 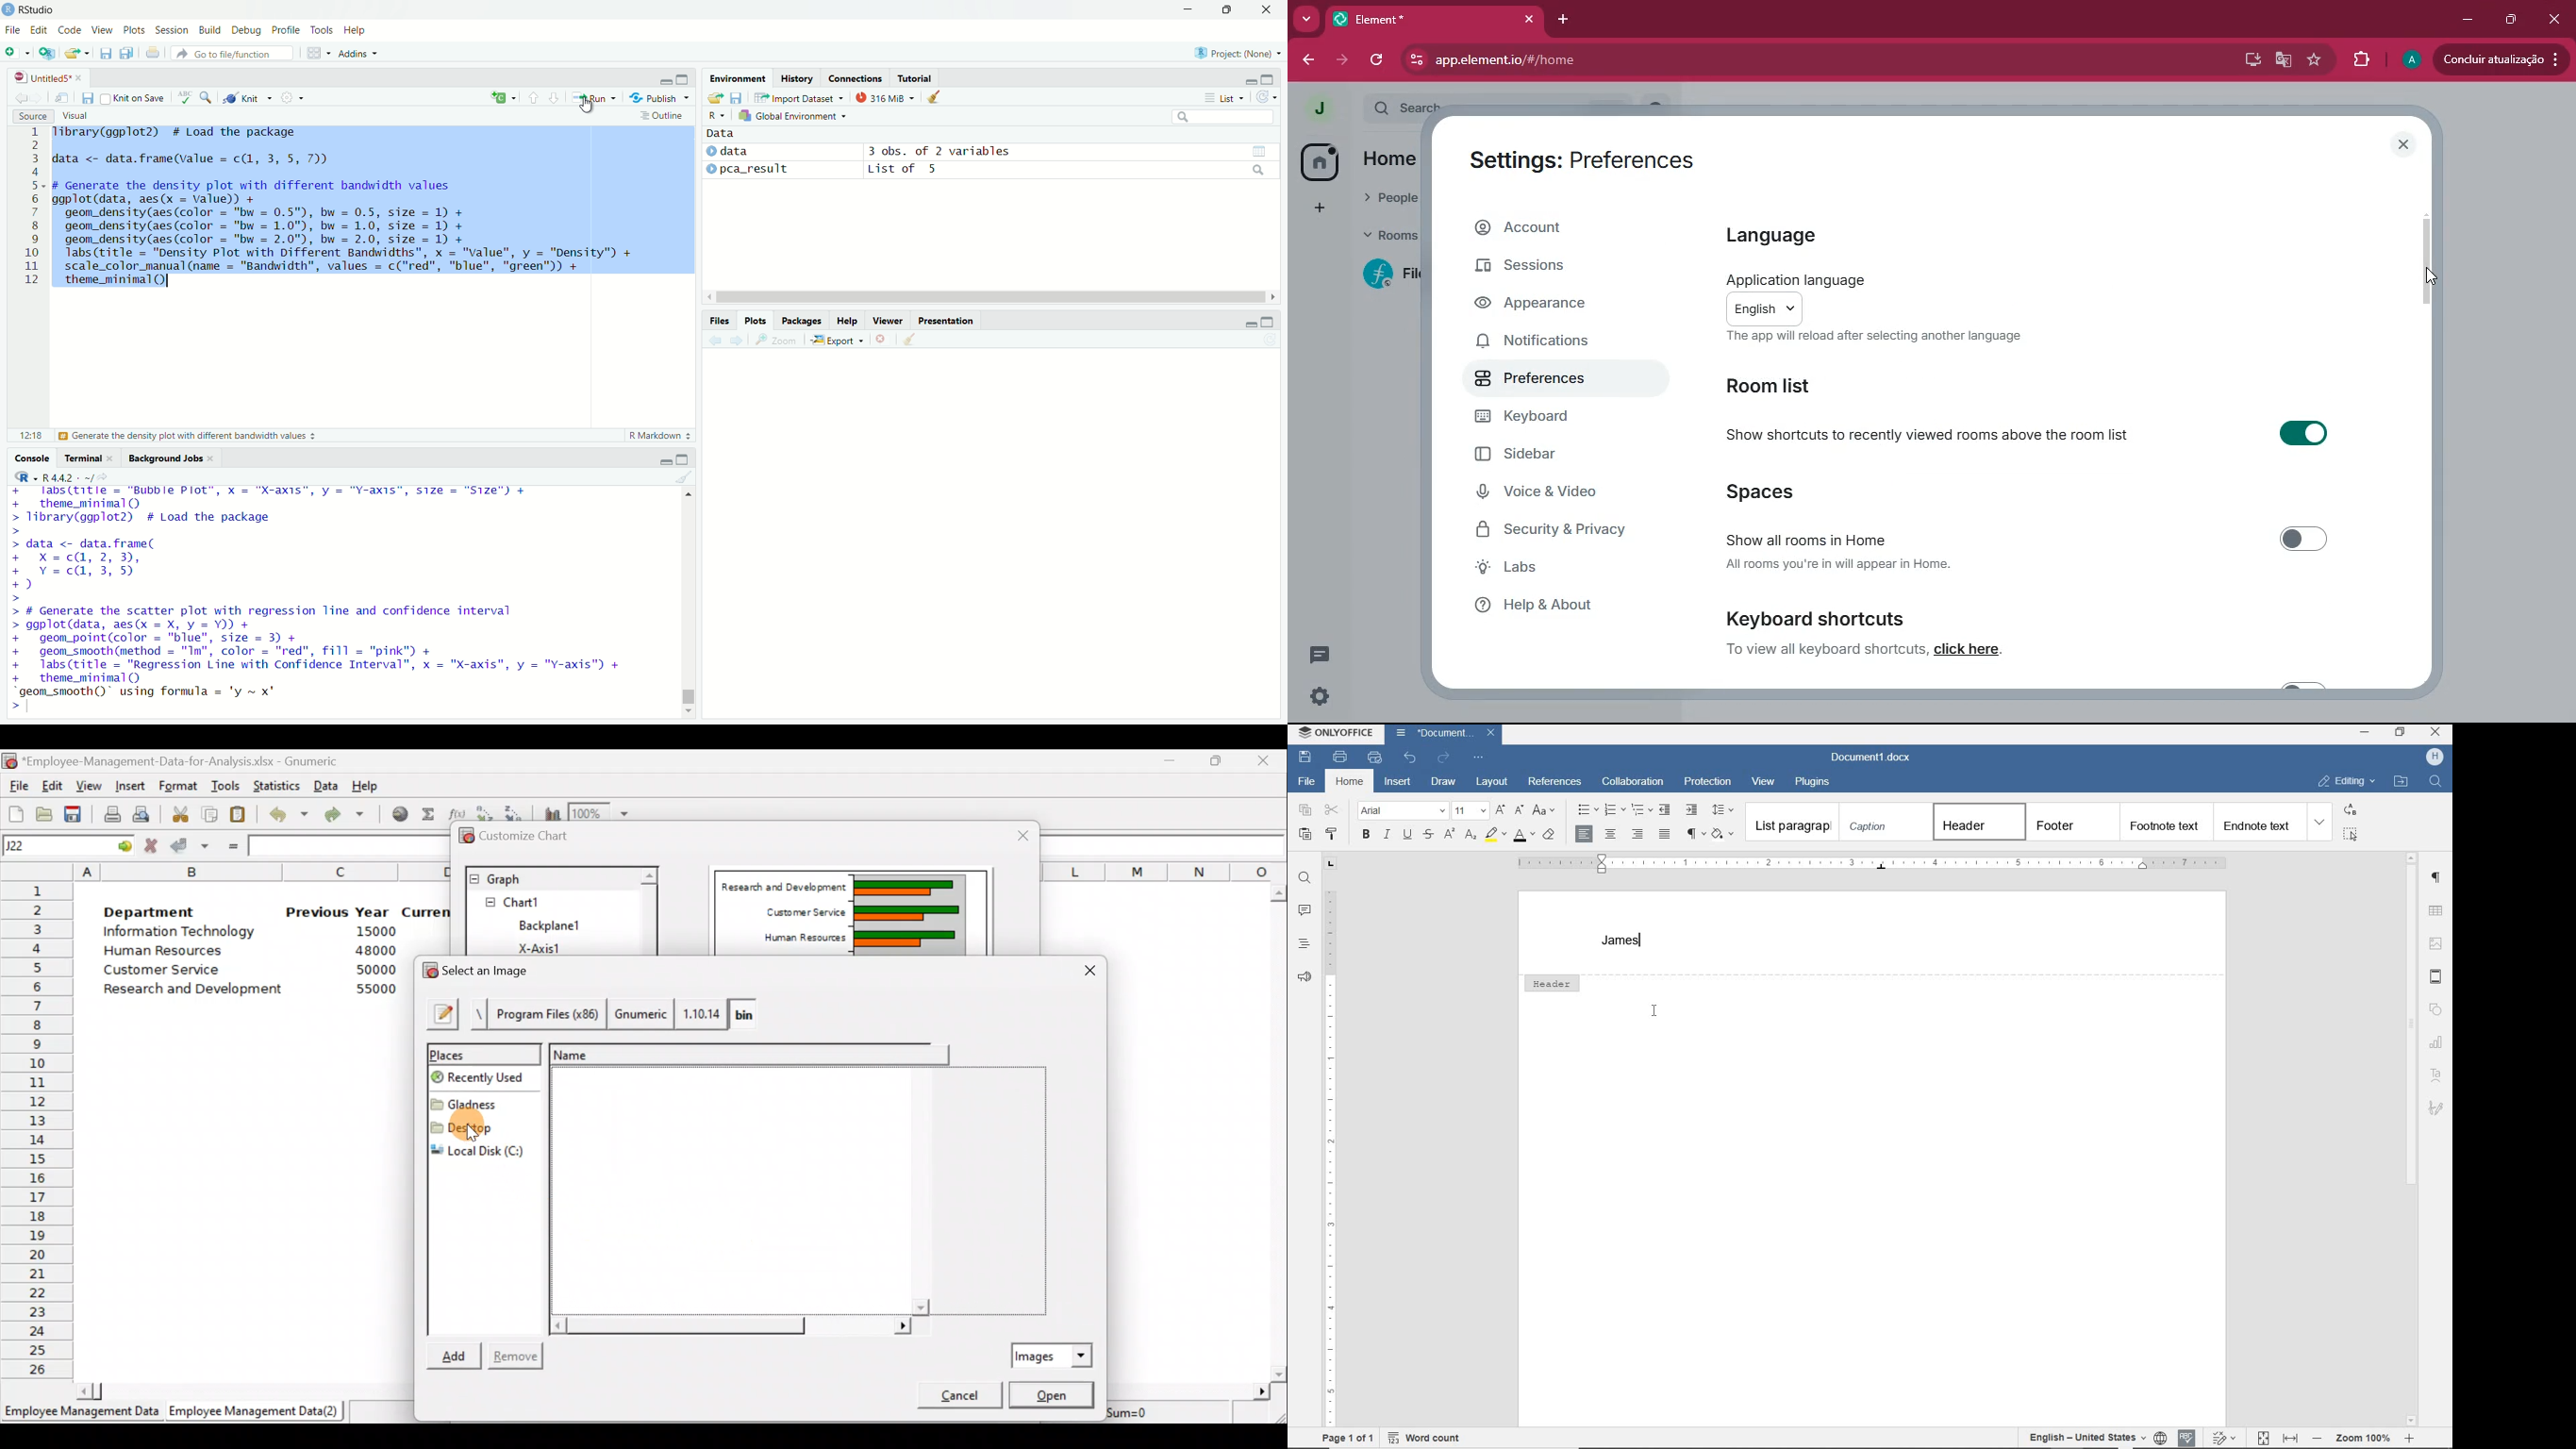 I want to click on layout, so click(x=1492, y=782).